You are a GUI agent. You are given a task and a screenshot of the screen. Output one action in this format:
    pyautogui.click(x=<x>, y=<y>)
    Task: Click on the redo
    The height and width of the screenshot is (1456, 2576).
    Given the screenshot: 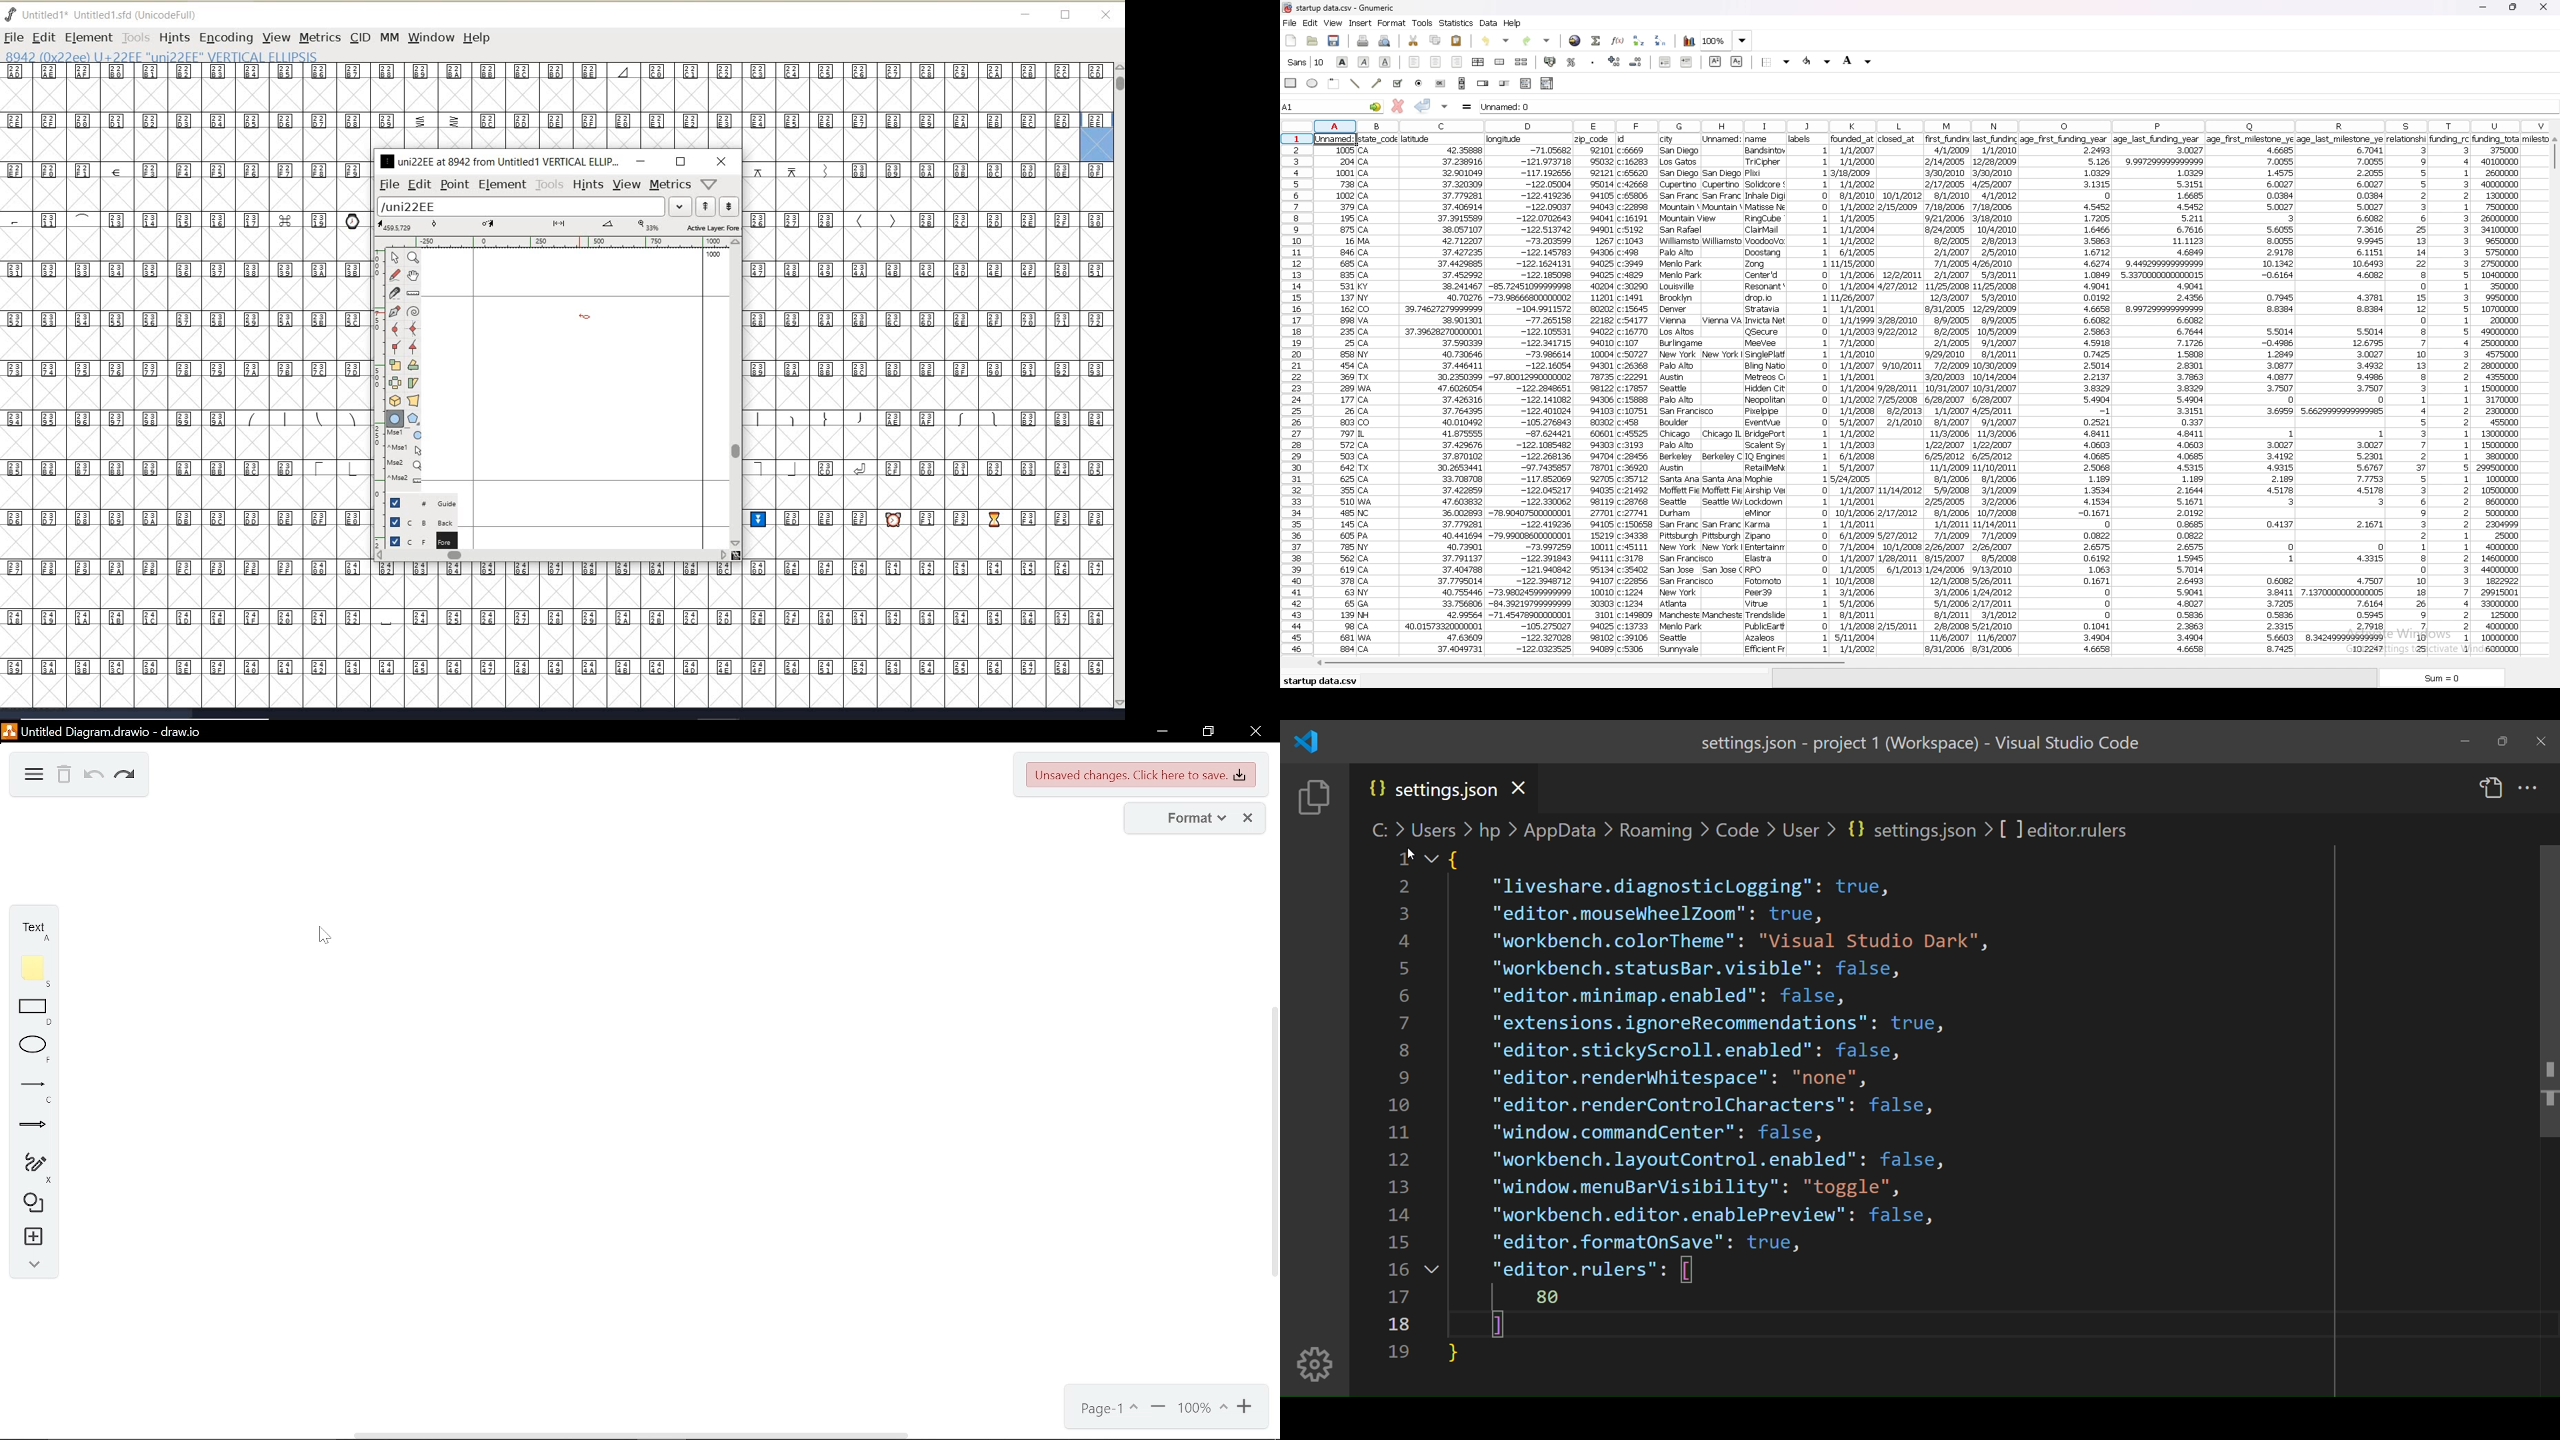 What is the action you would take?
    pyautogui.click(x=1538, y=41)
    